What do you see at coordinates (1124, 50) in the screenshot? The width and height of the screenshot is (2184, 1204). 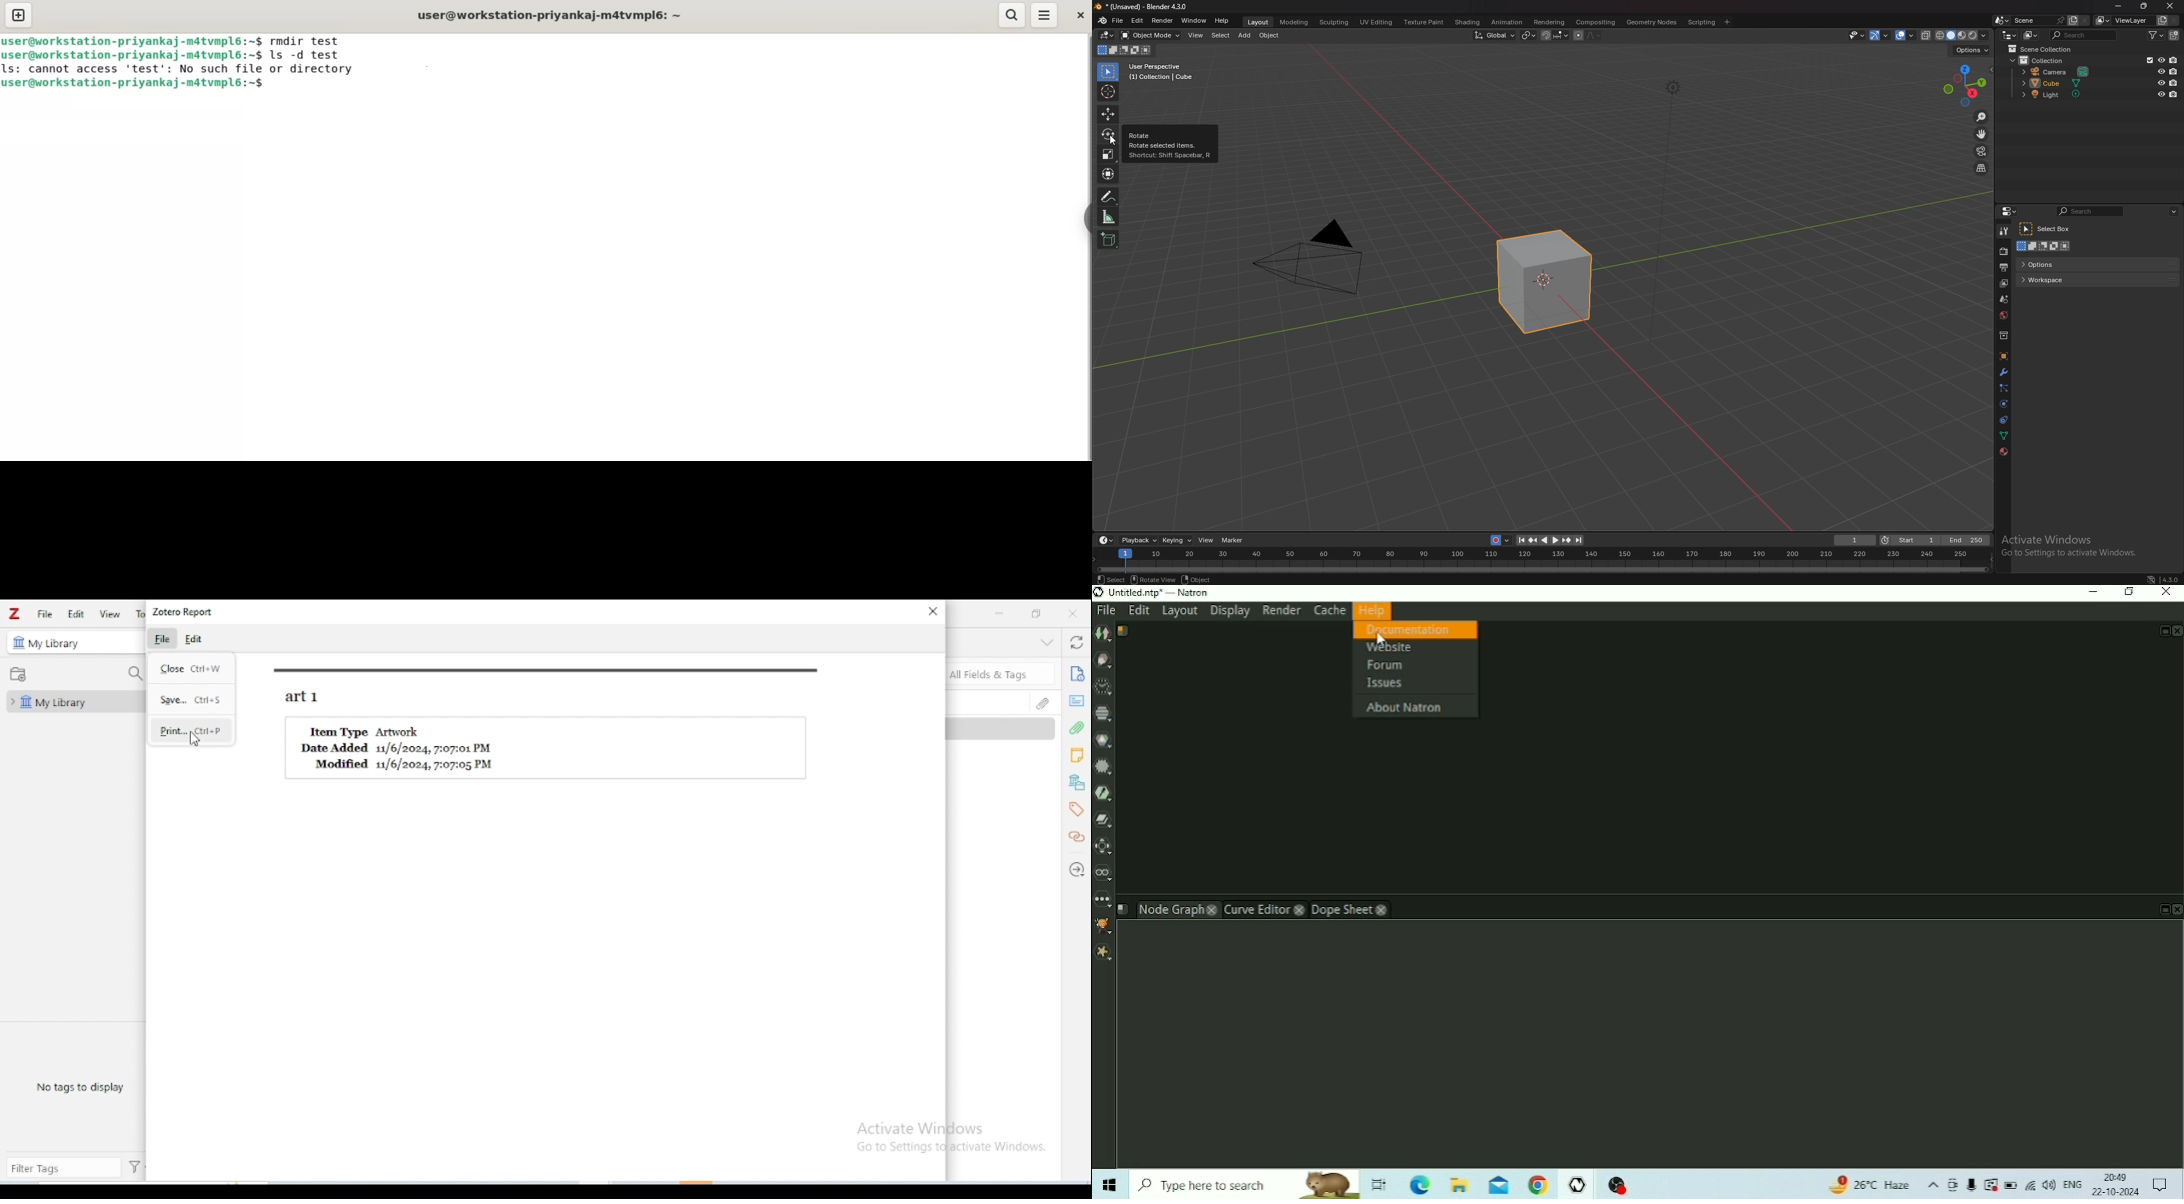 I see `modes` at bounding box center [1124, 50].